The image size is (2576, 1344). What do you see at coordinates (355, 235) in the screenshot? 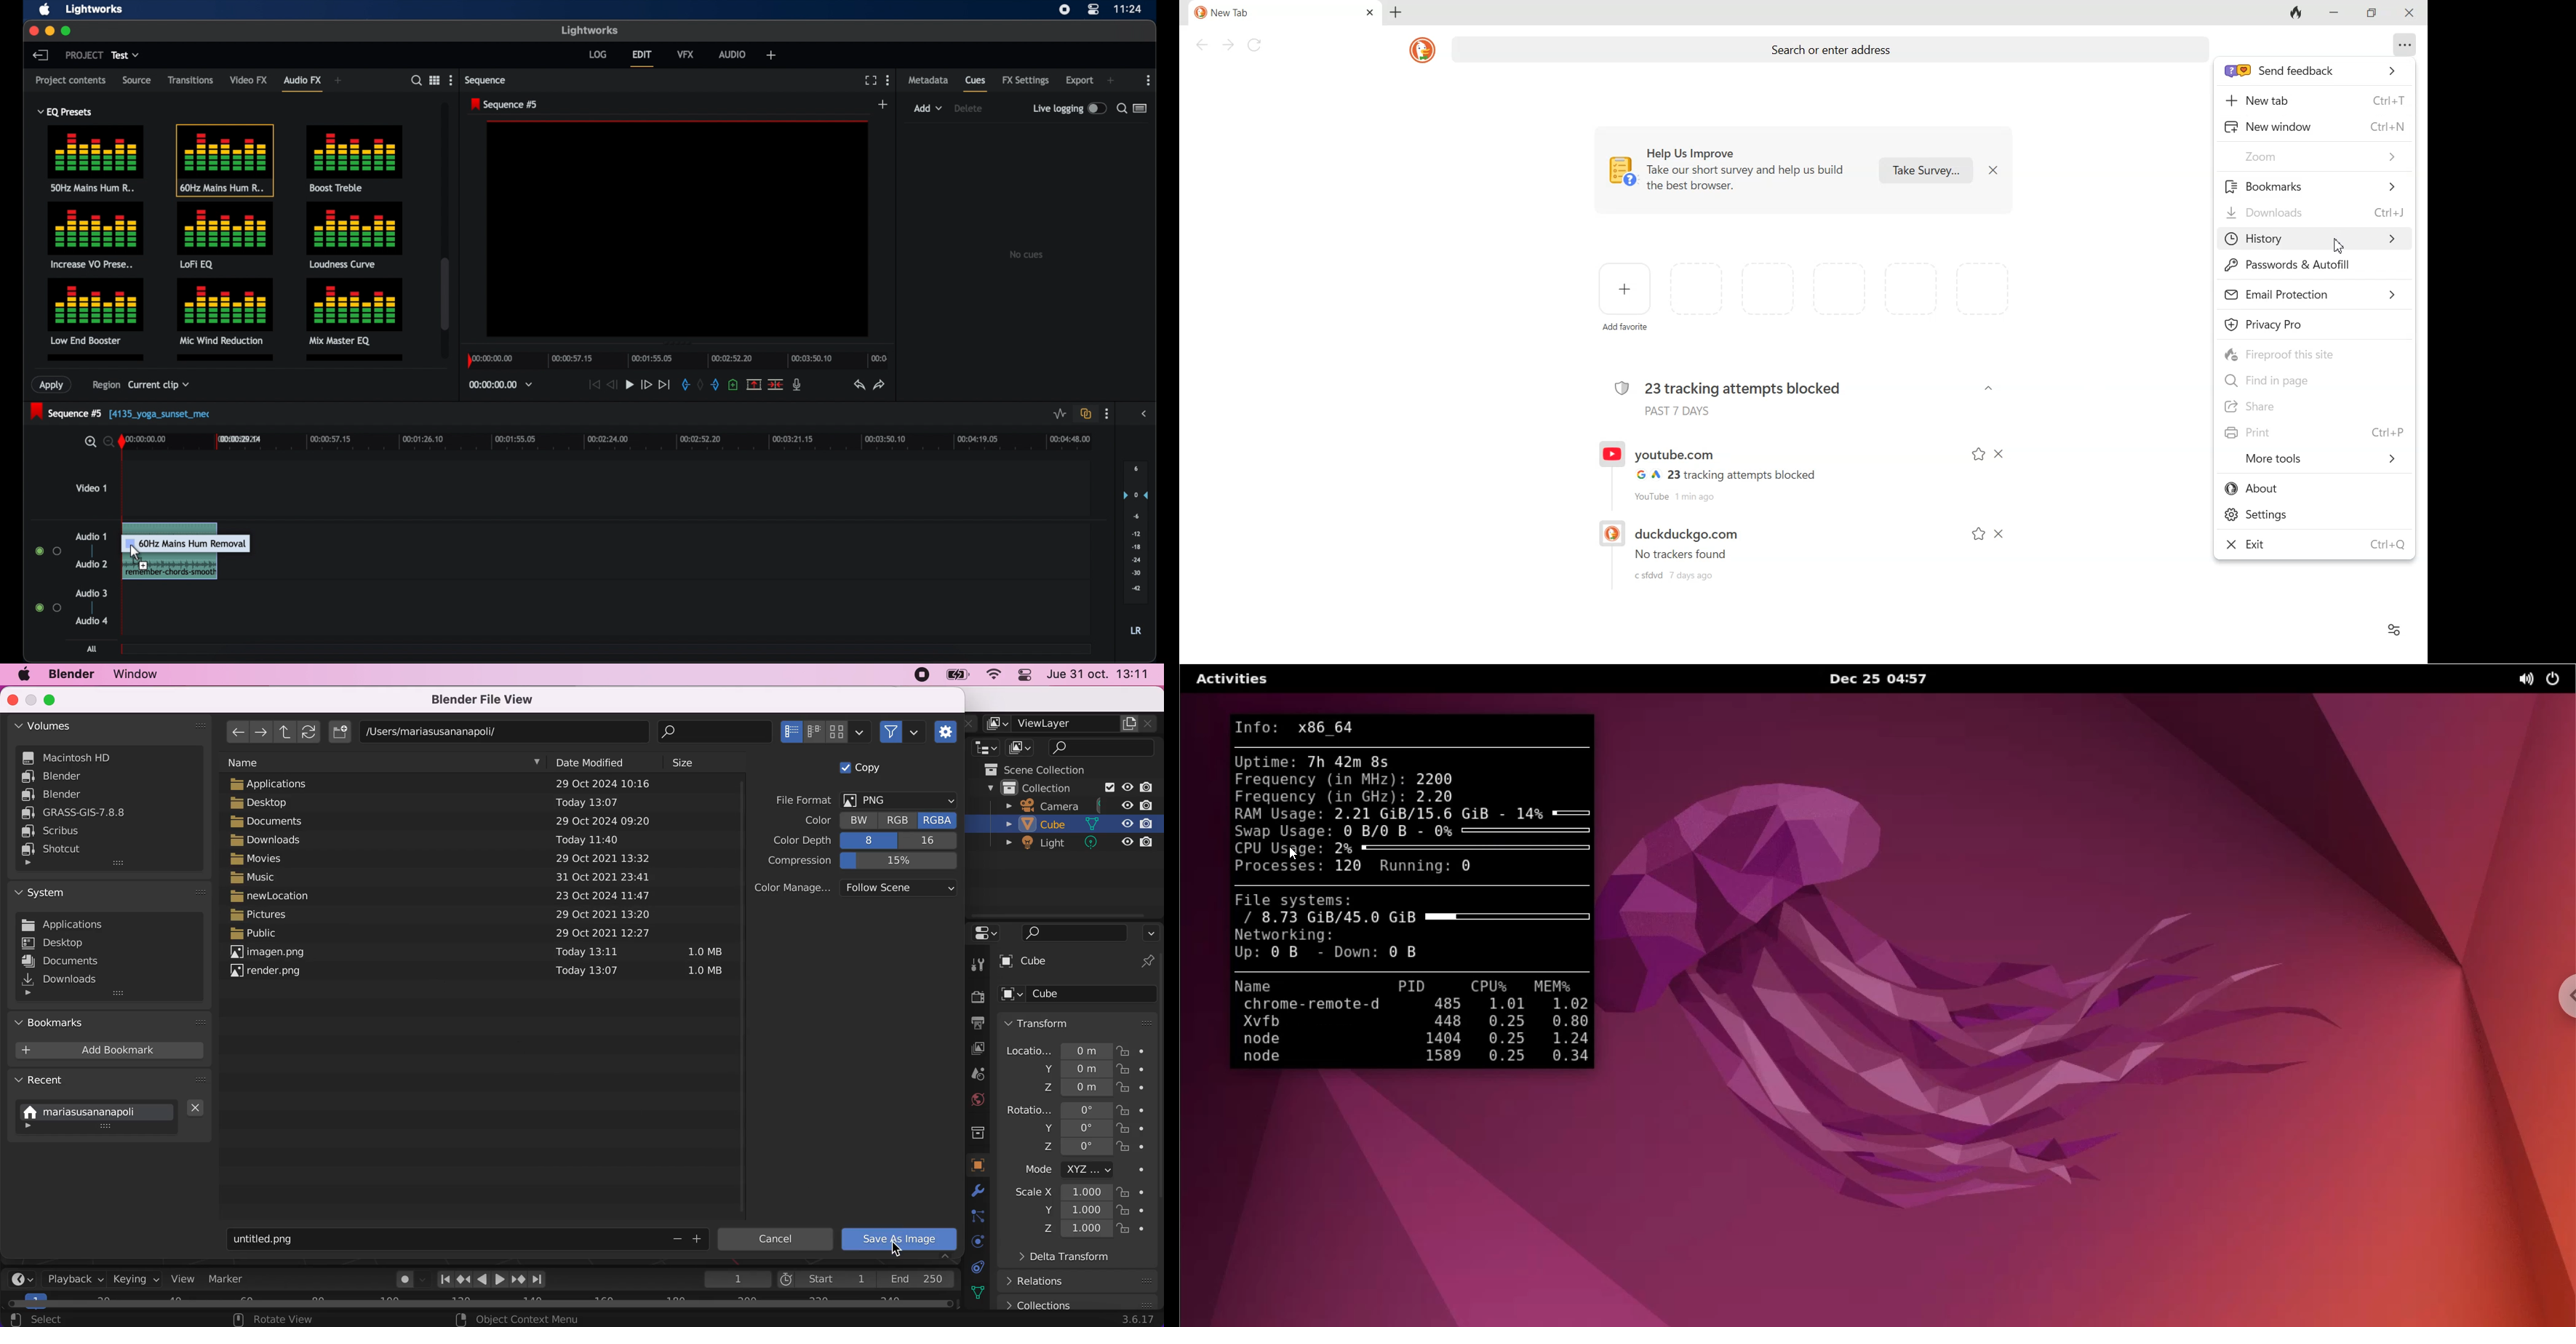
I see `loudness curve` at bounding box center [355, 235].